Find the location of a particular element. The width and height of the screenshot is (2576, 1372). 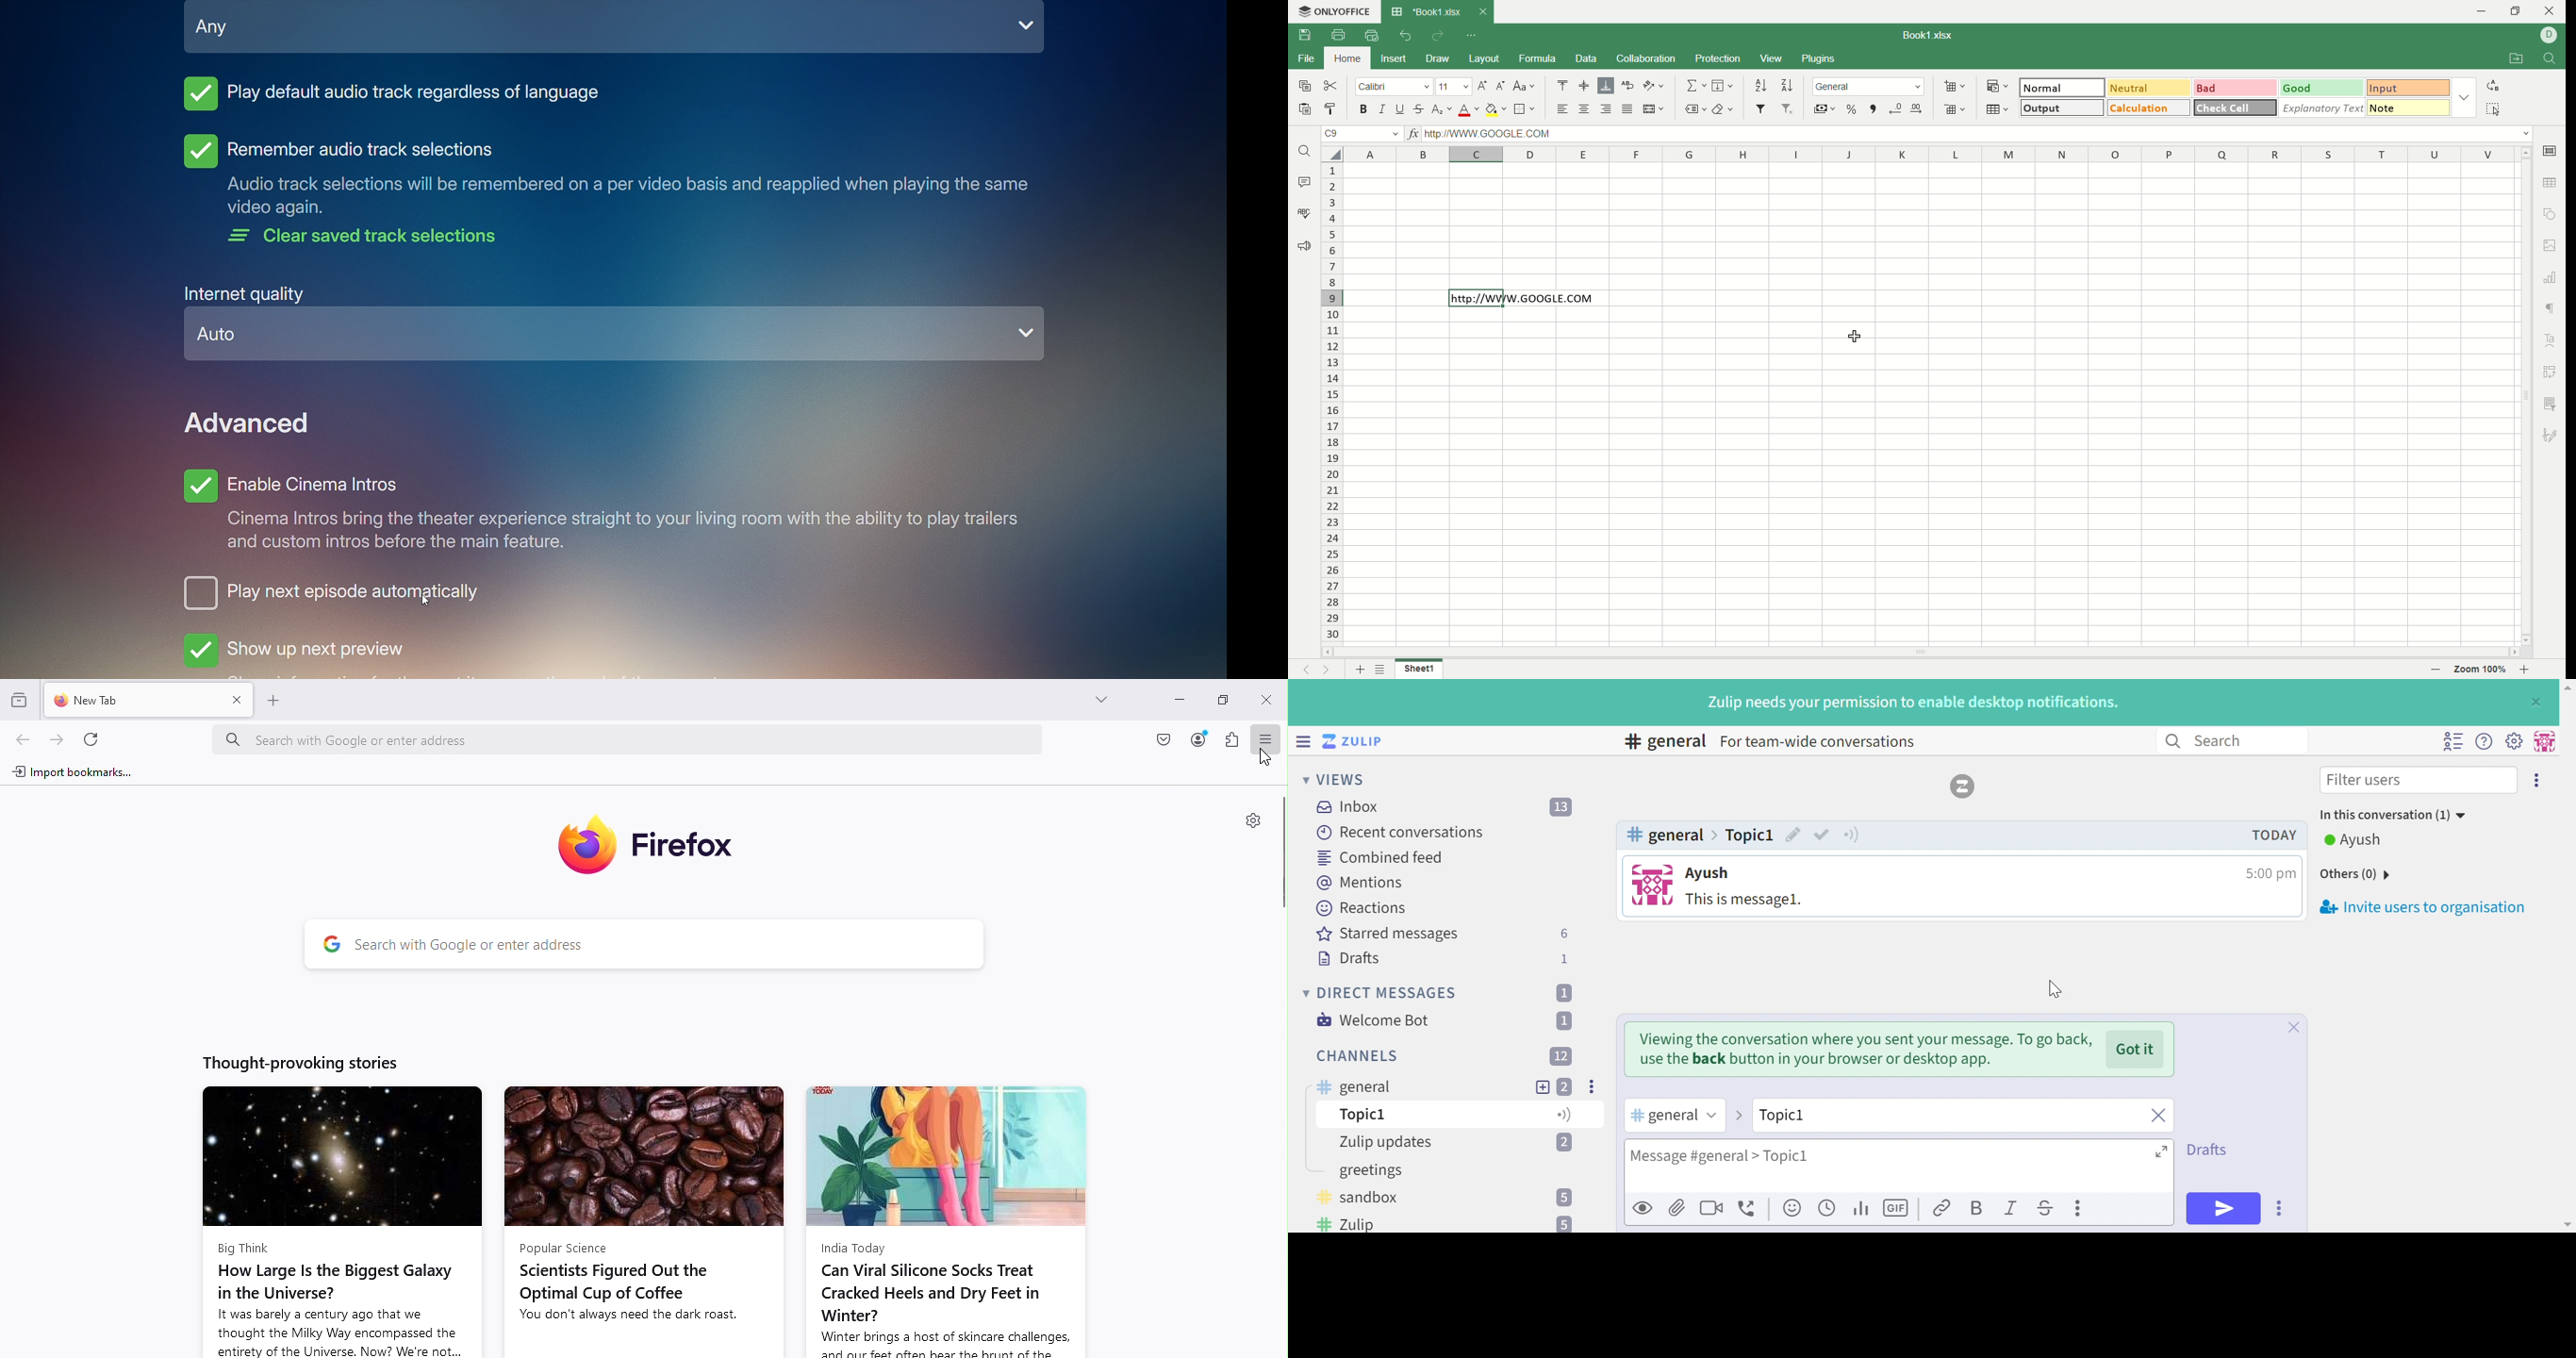

sheet list is located at coordinates (1385, 670).